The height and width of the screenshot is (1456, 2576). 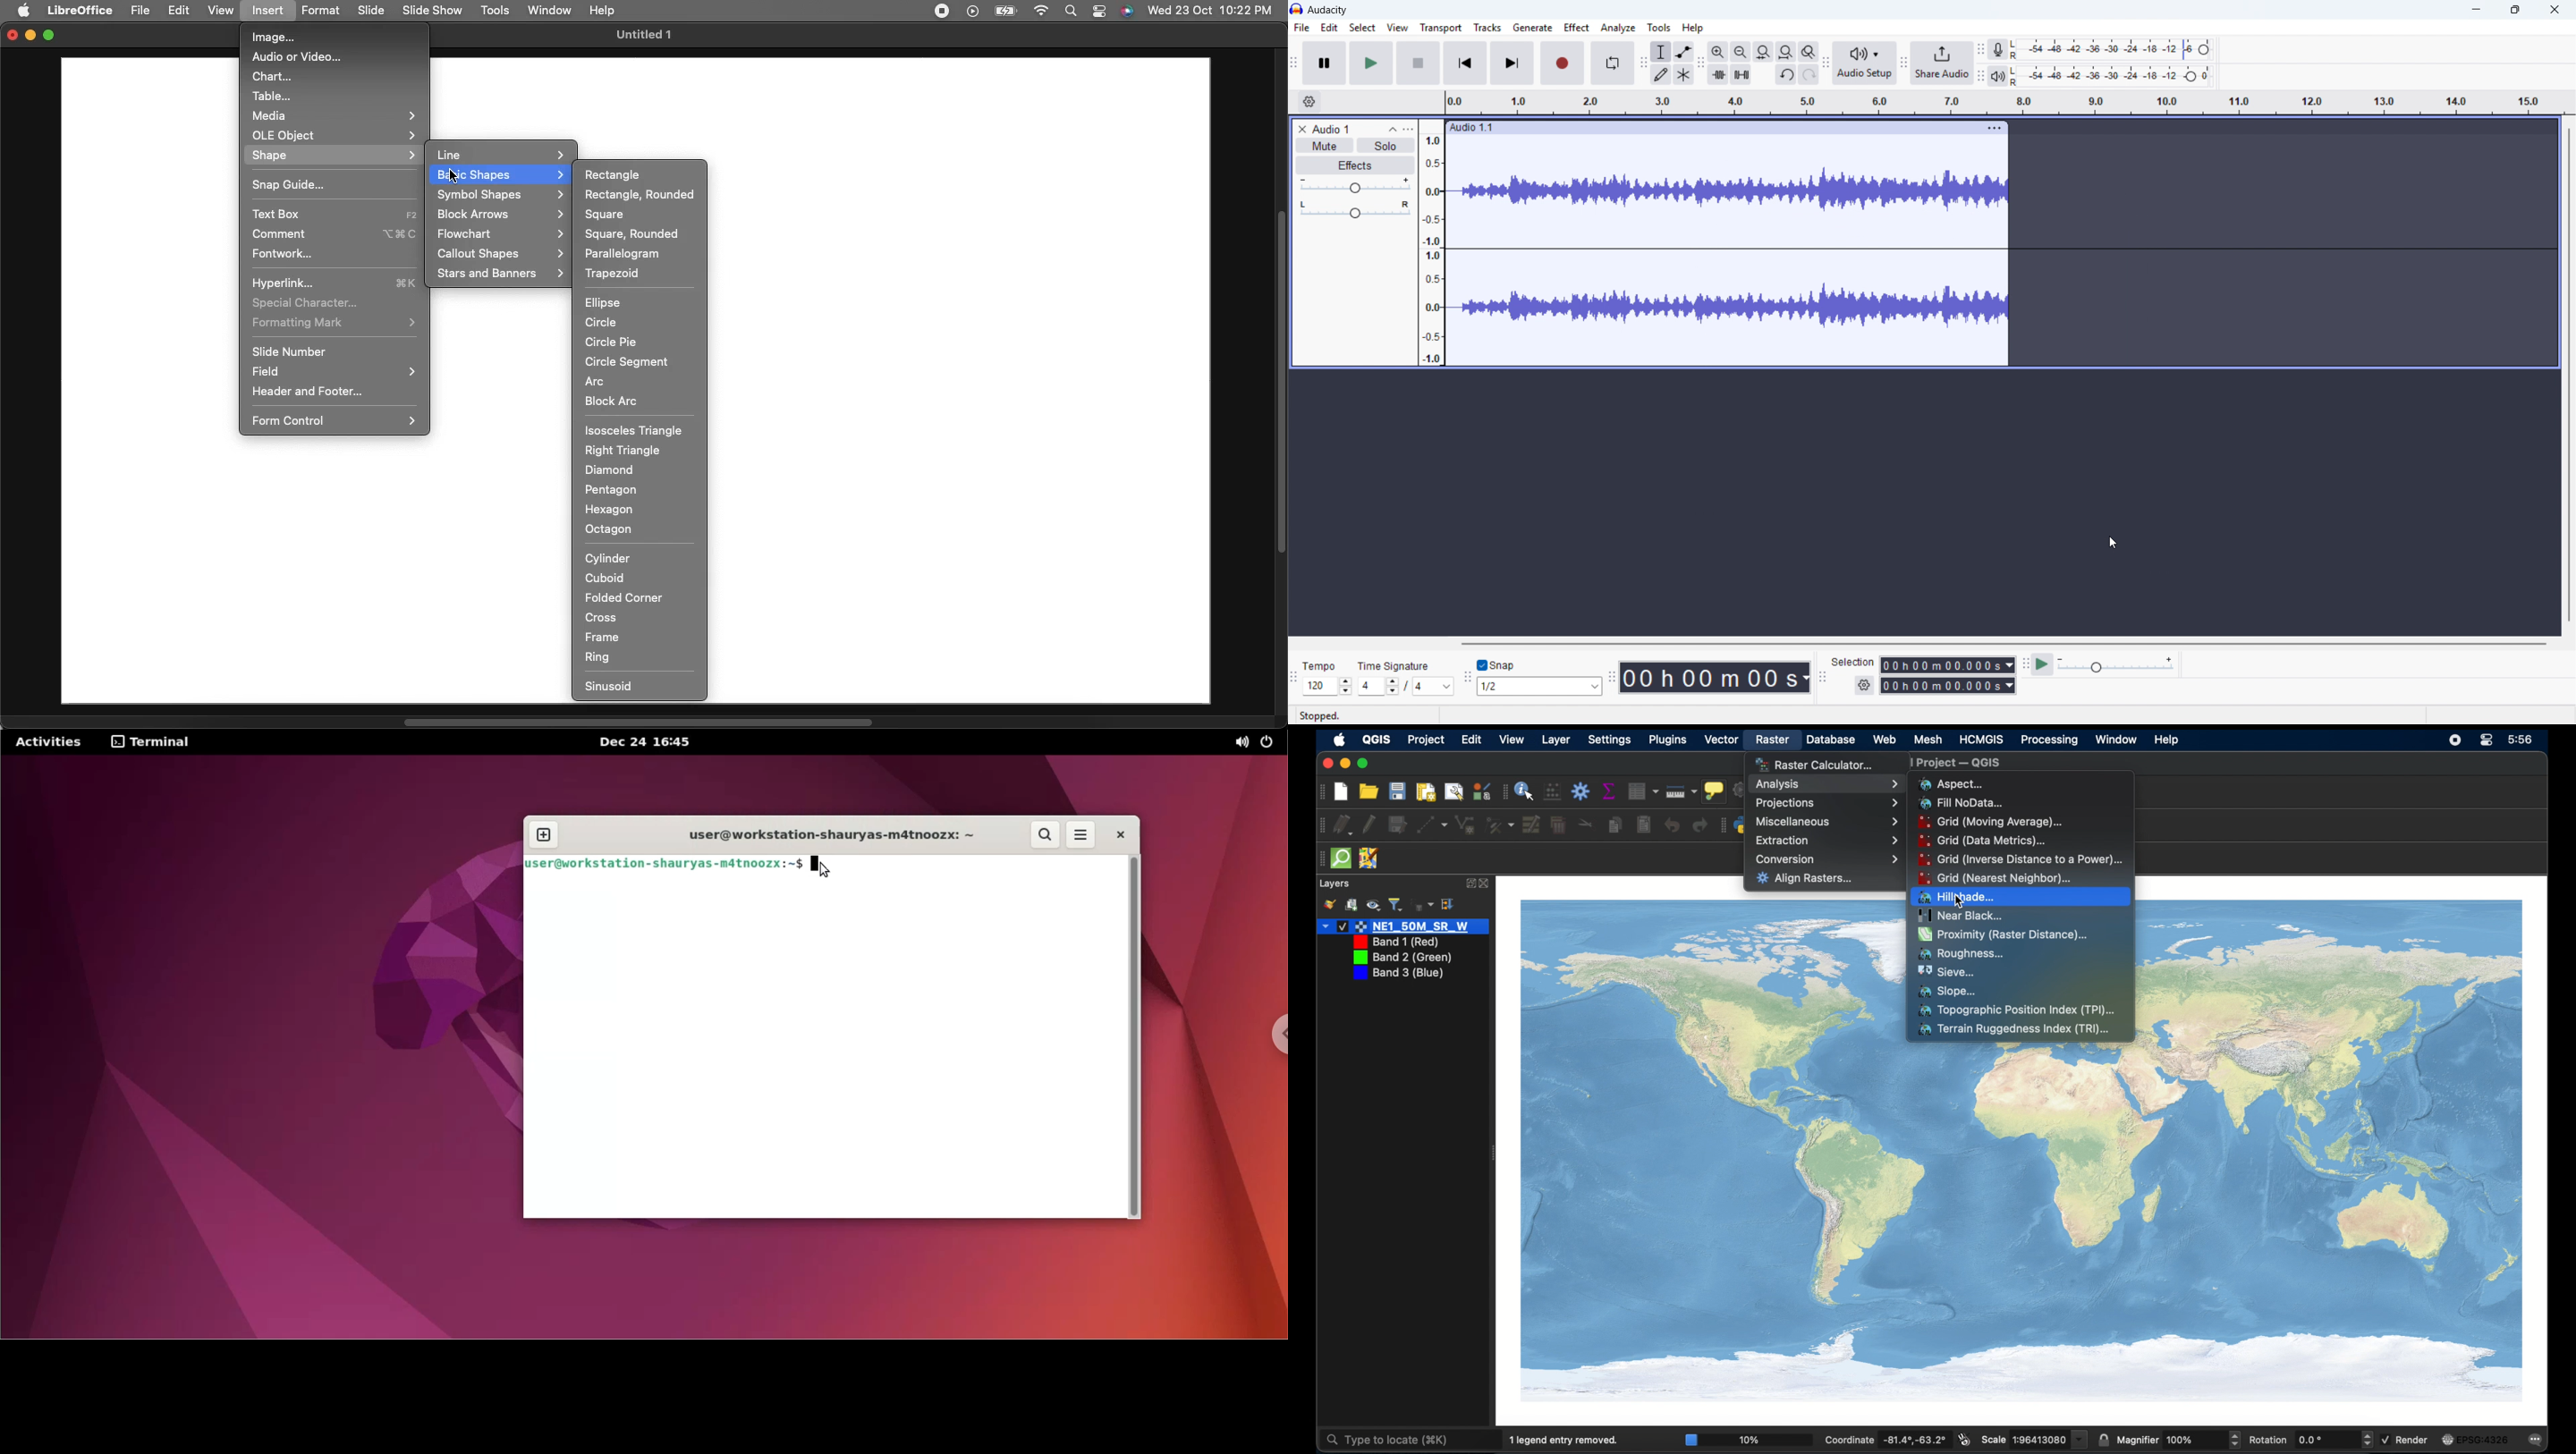 What do you see at coordinates (1805, 879) in the screenshot?
I see `align rasters` at bounding box center [1805, 879].